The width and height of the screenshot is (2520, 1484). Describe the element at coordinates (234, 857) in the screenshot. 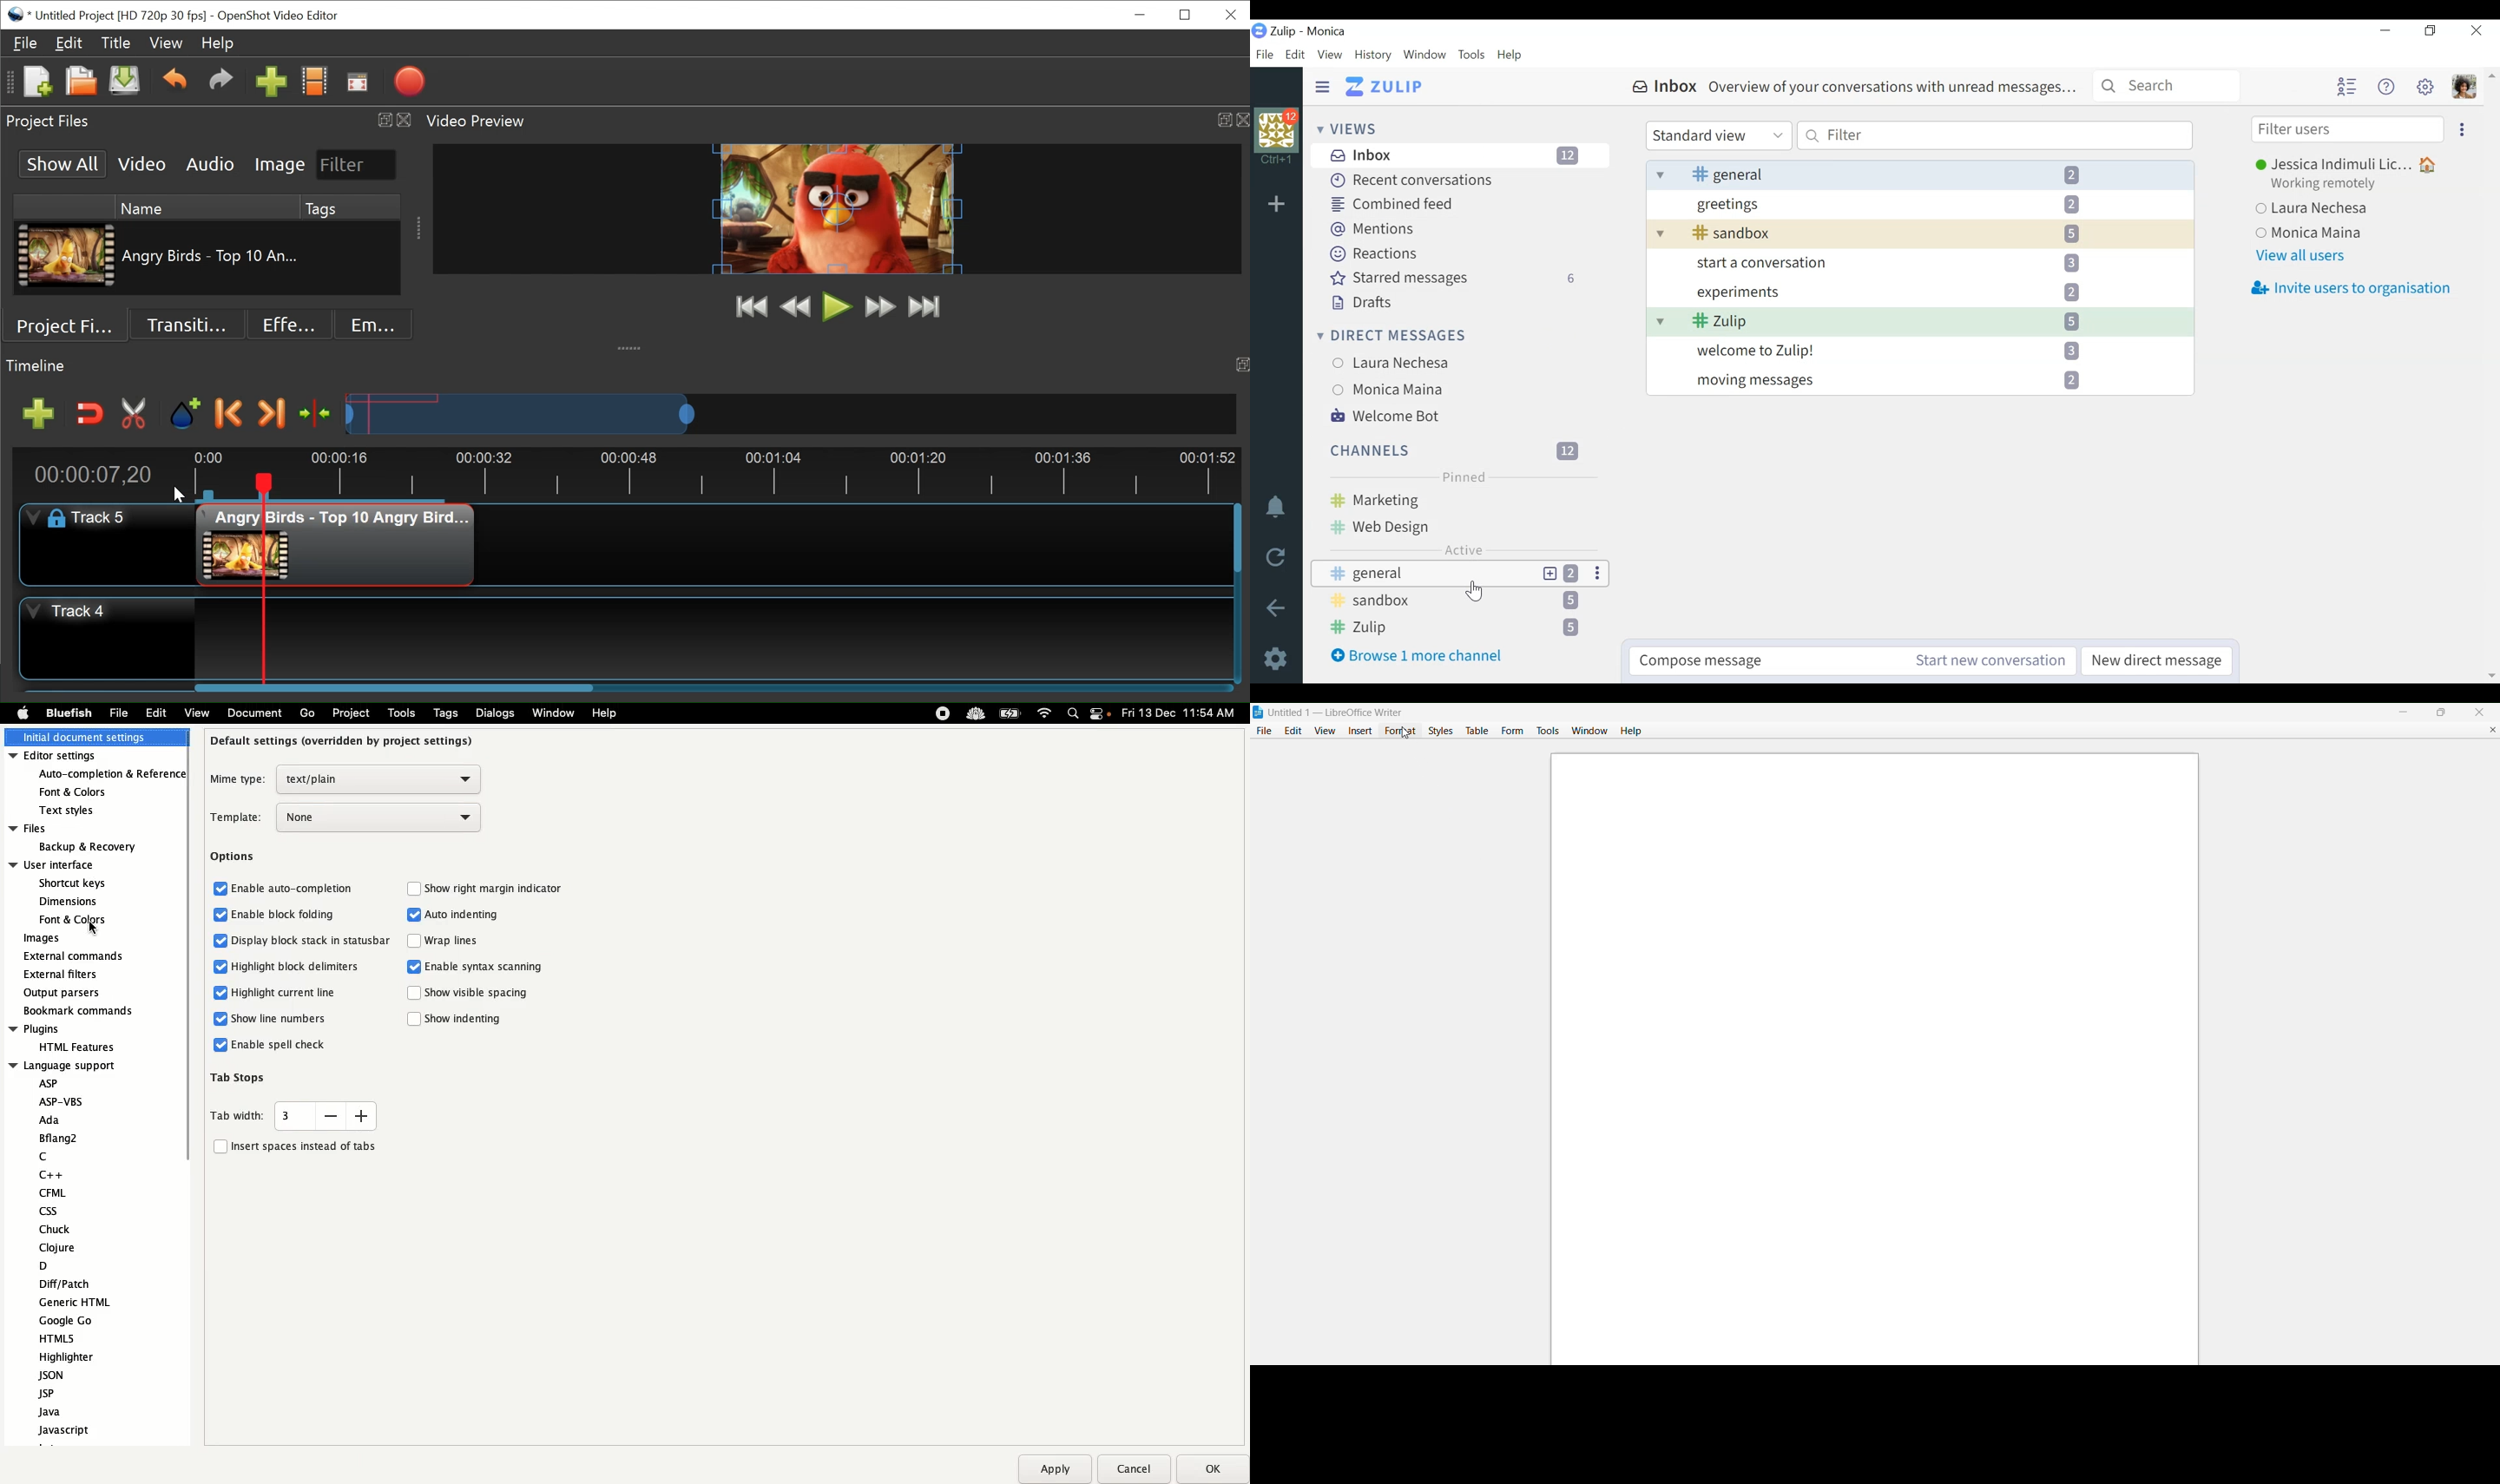

I see `Options` at that location.